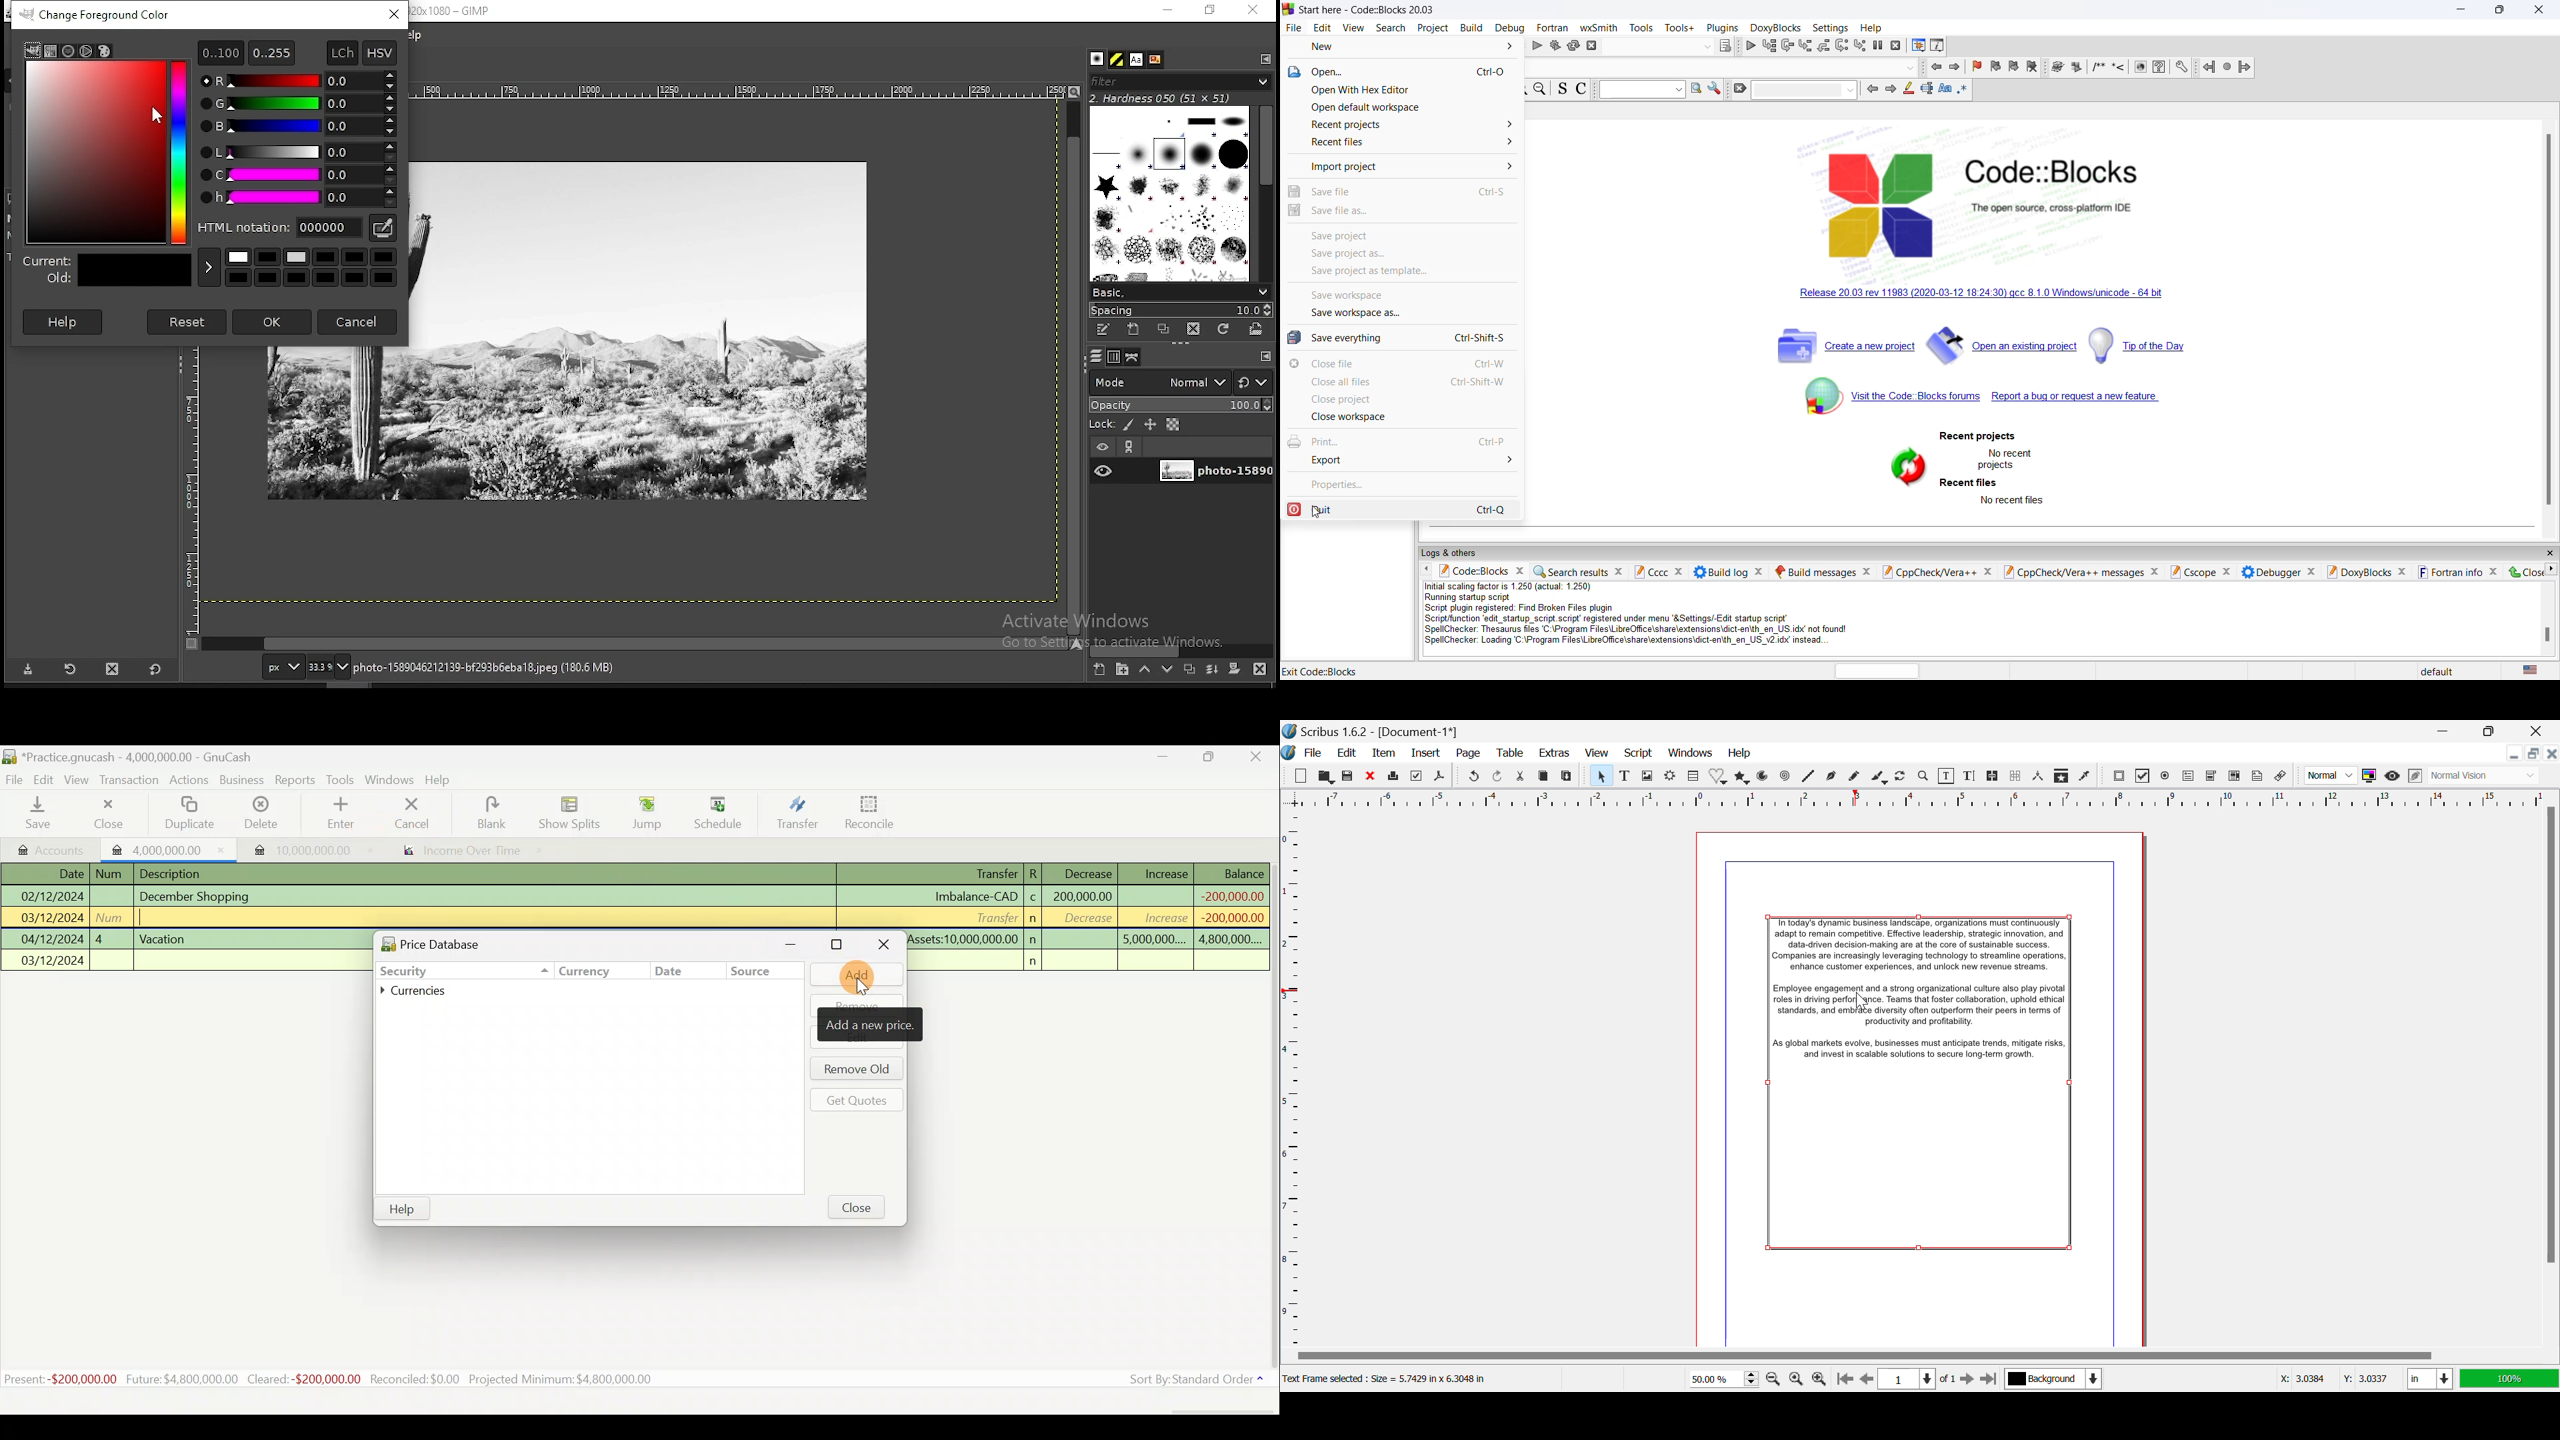  I want to click on cursor, so click(1317, 515).